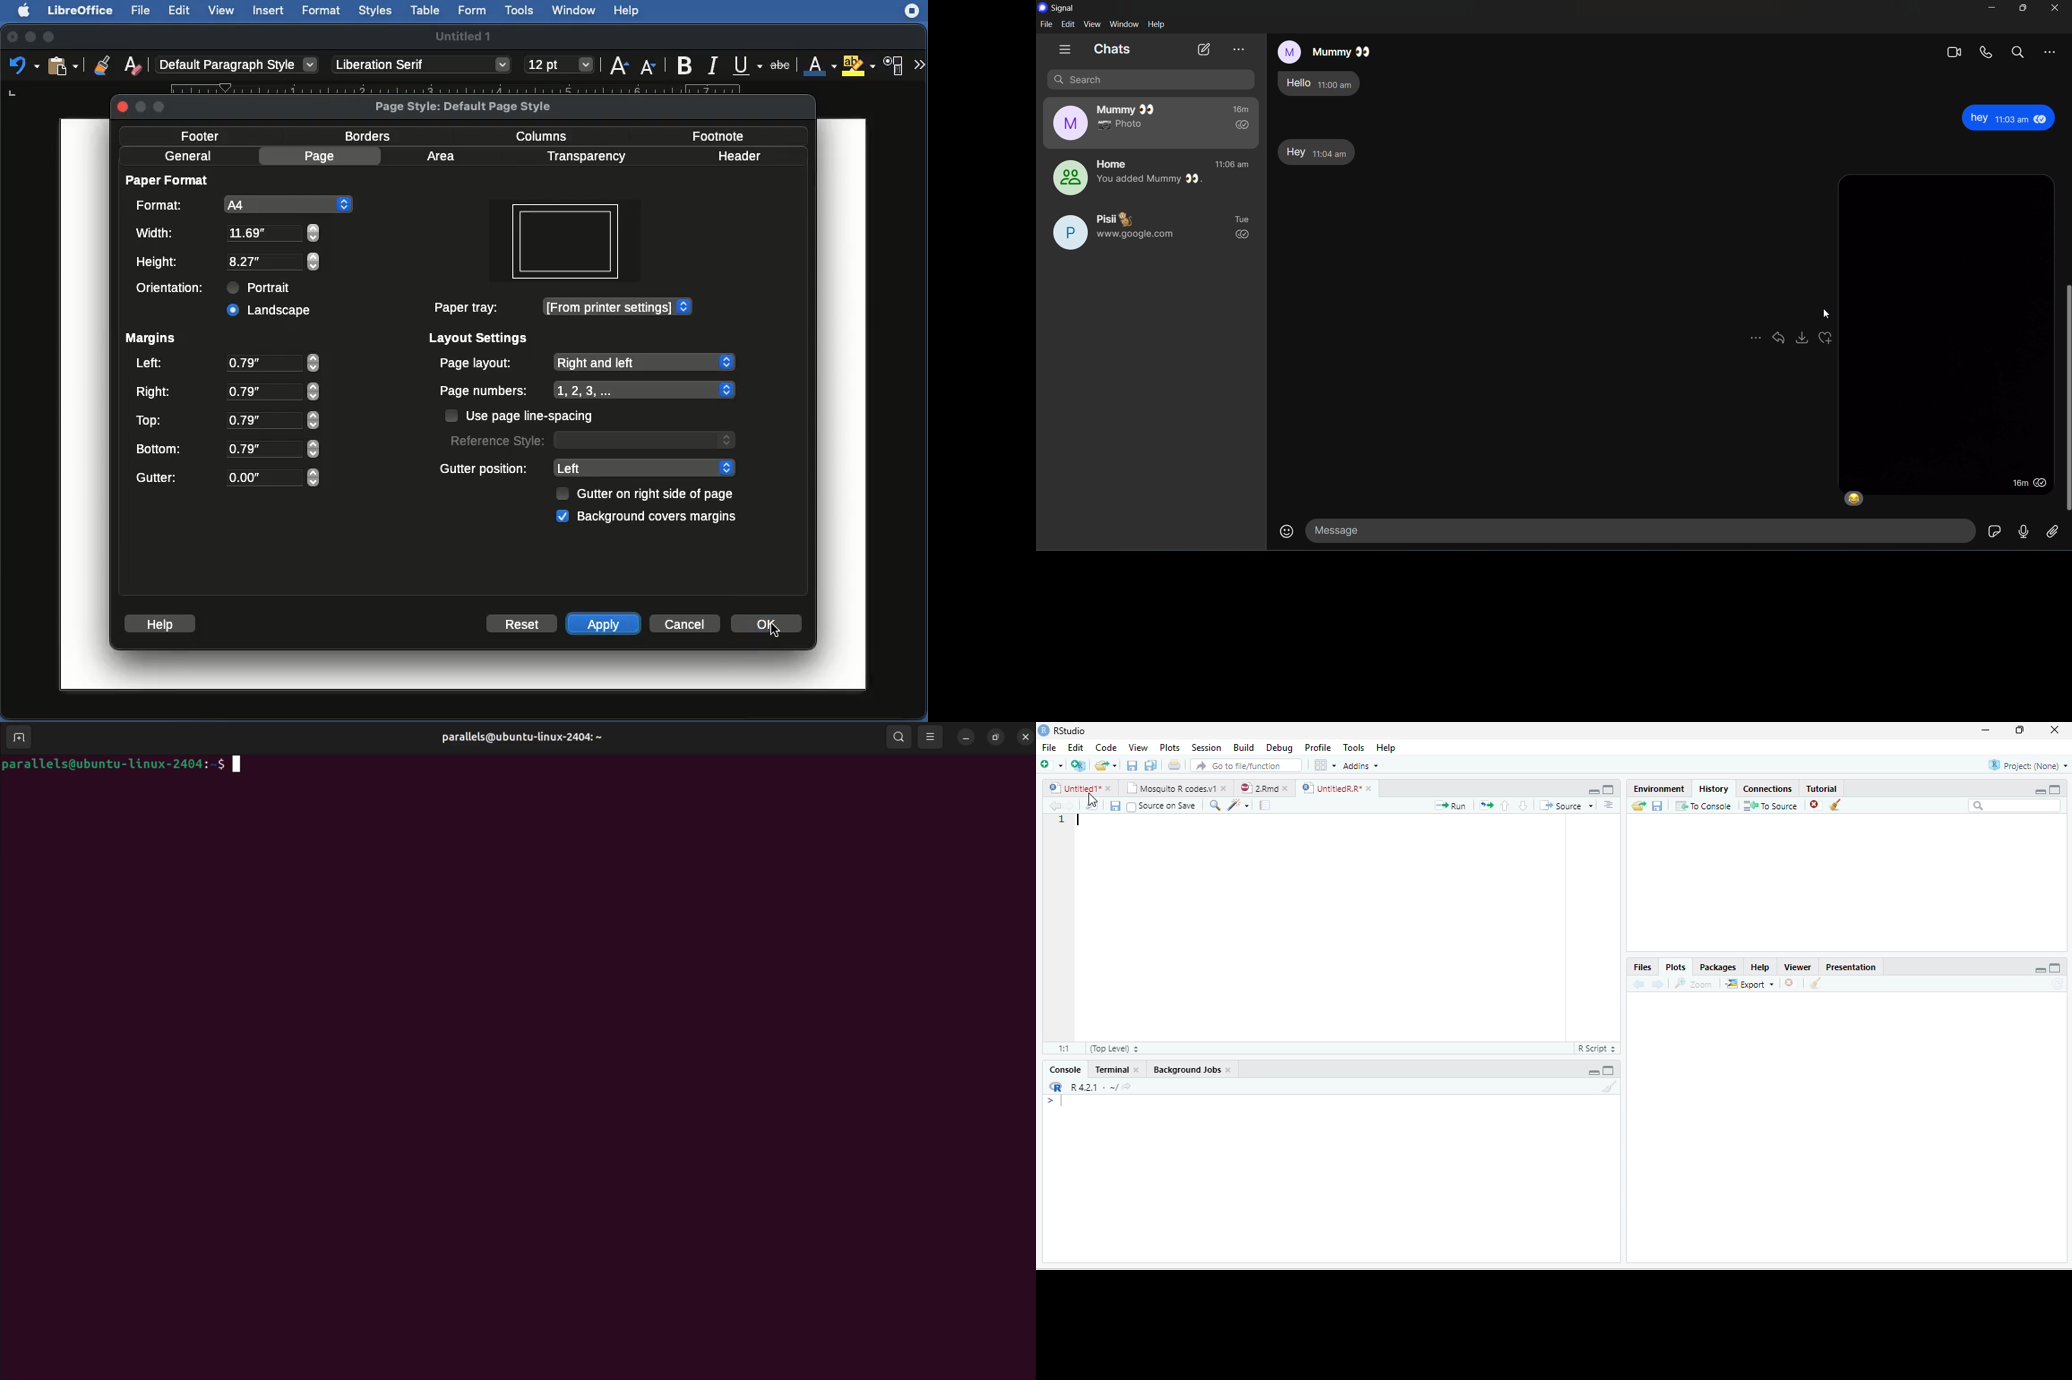  I want to click on Click ok, so click(766, 622).